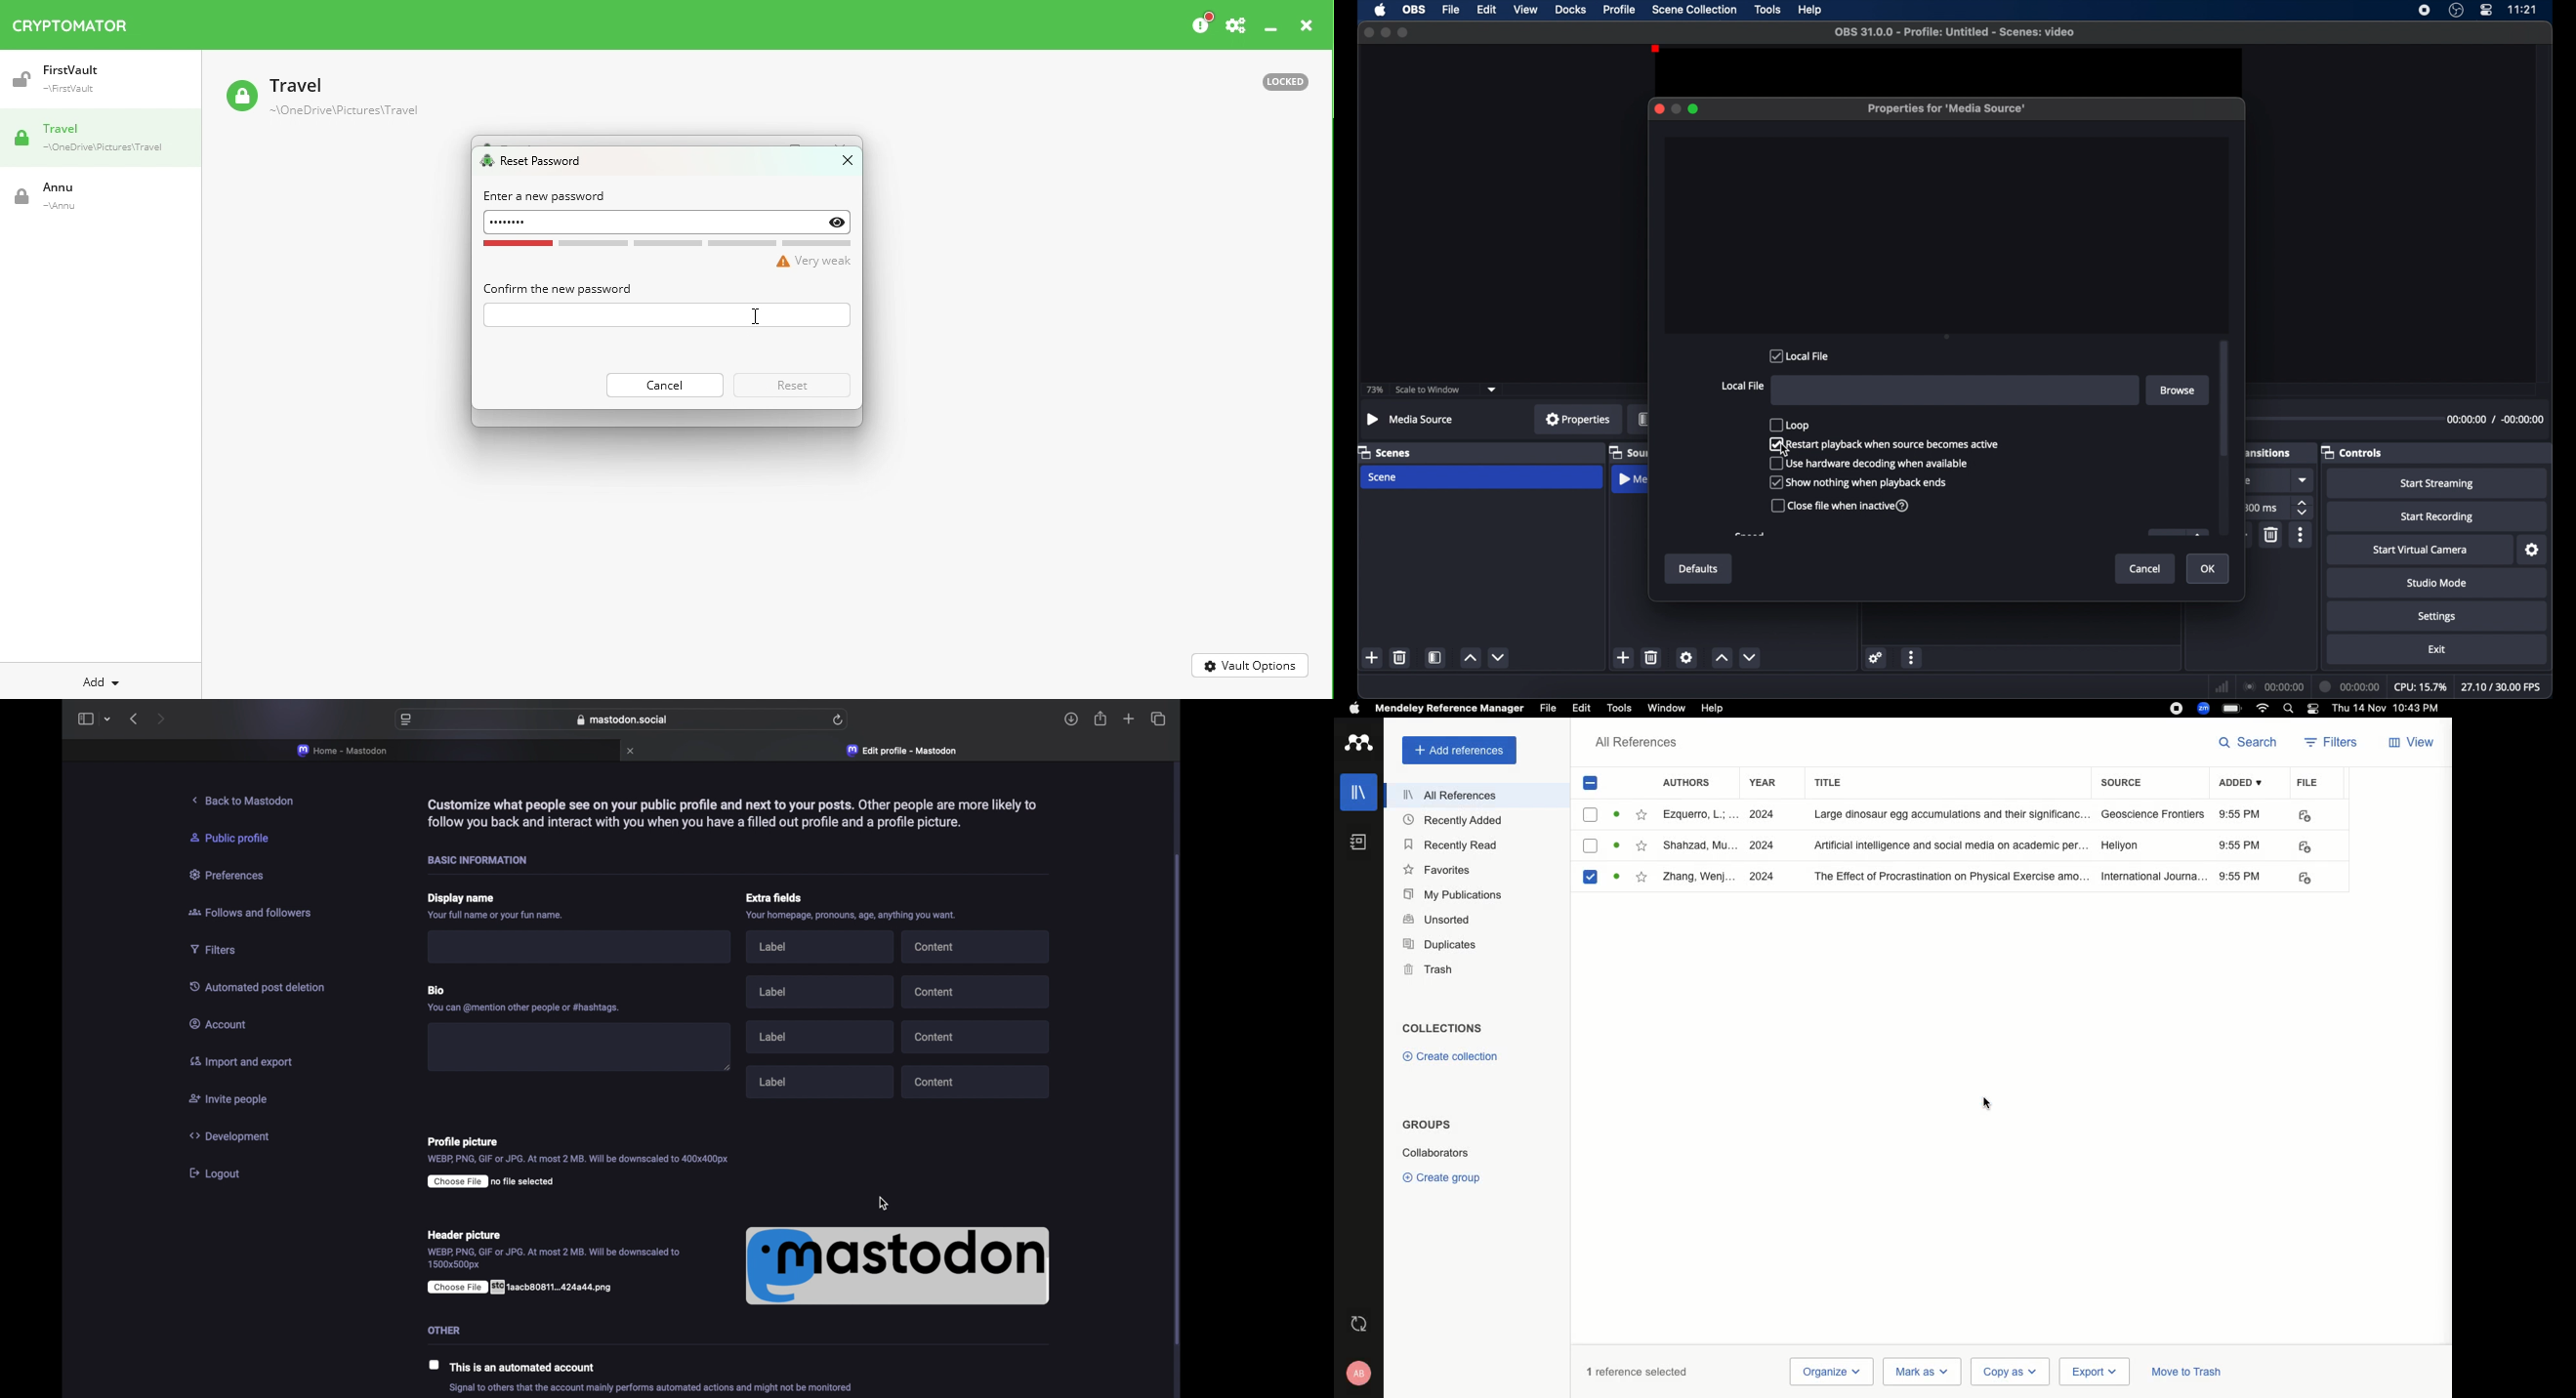 This screenshot has width=2576, height=1400. What do you see at coordinates (1991, 1102) in the screenshot?
I see `Cursor` at bounding box center [1991, 1102].